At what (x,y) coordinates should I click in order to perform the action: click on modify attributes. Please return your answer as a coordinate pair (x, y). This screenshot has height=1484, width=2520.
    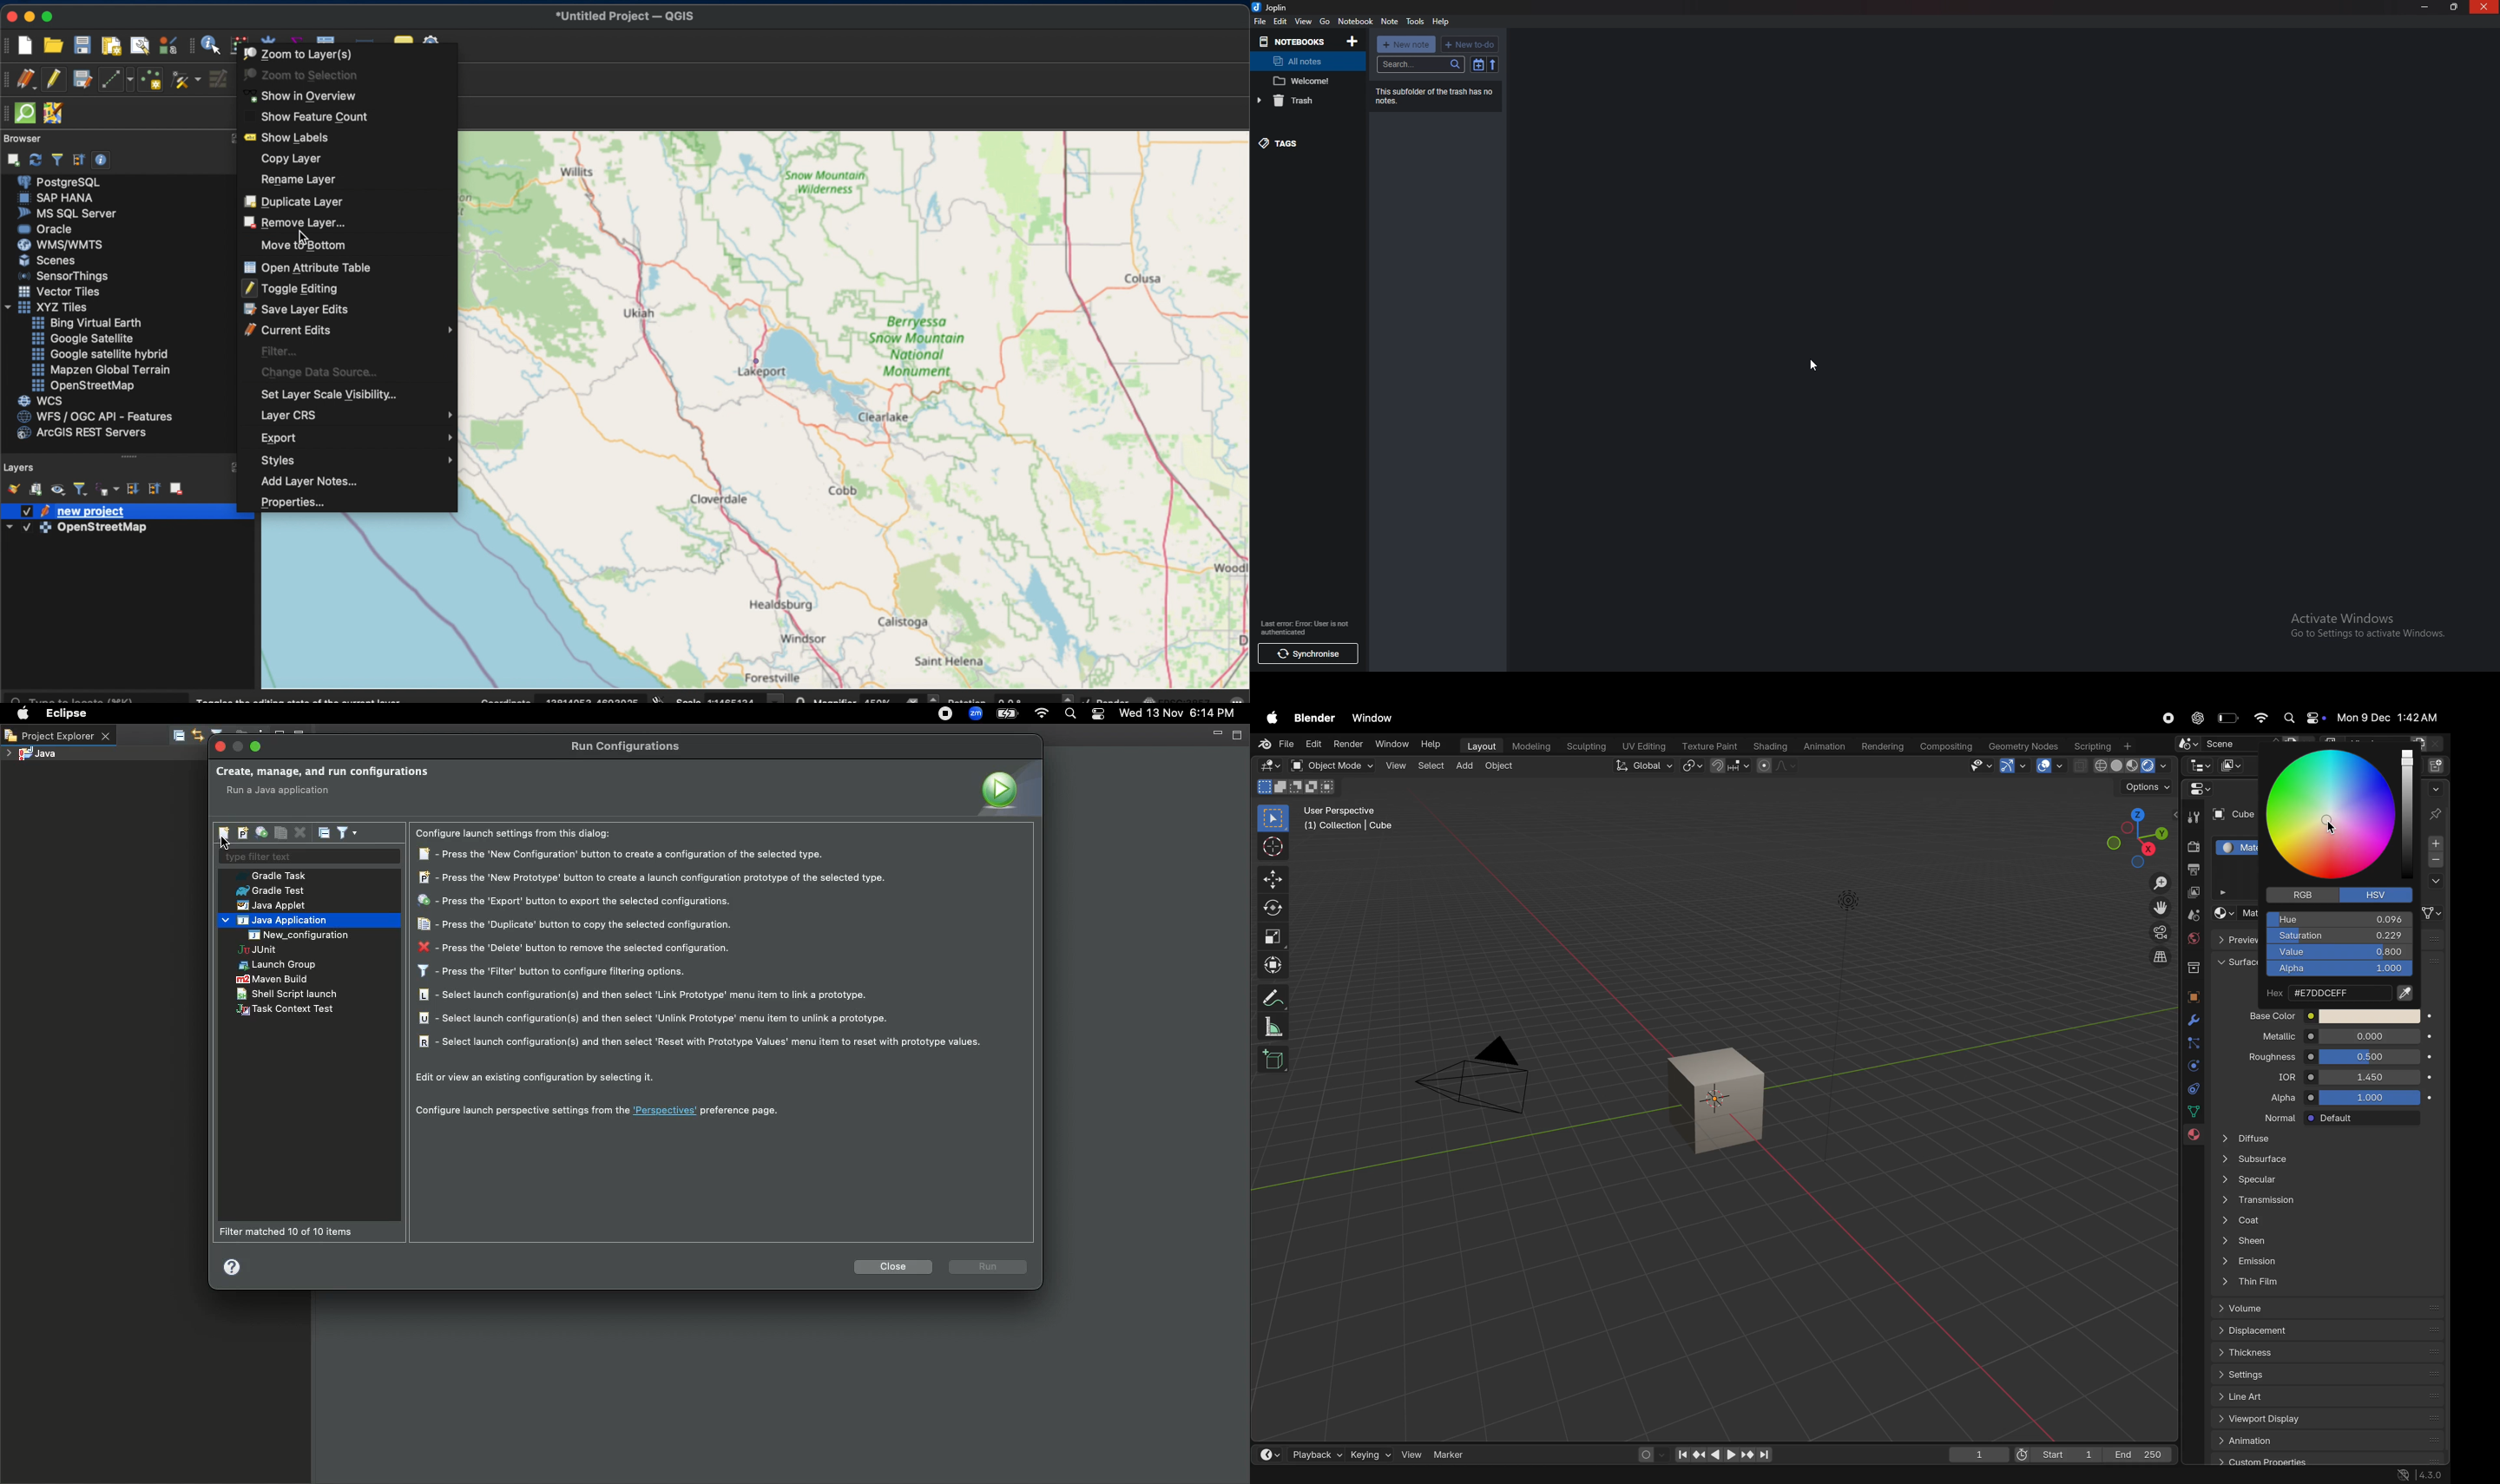
    Looking at the image, I should click on (219, 81).